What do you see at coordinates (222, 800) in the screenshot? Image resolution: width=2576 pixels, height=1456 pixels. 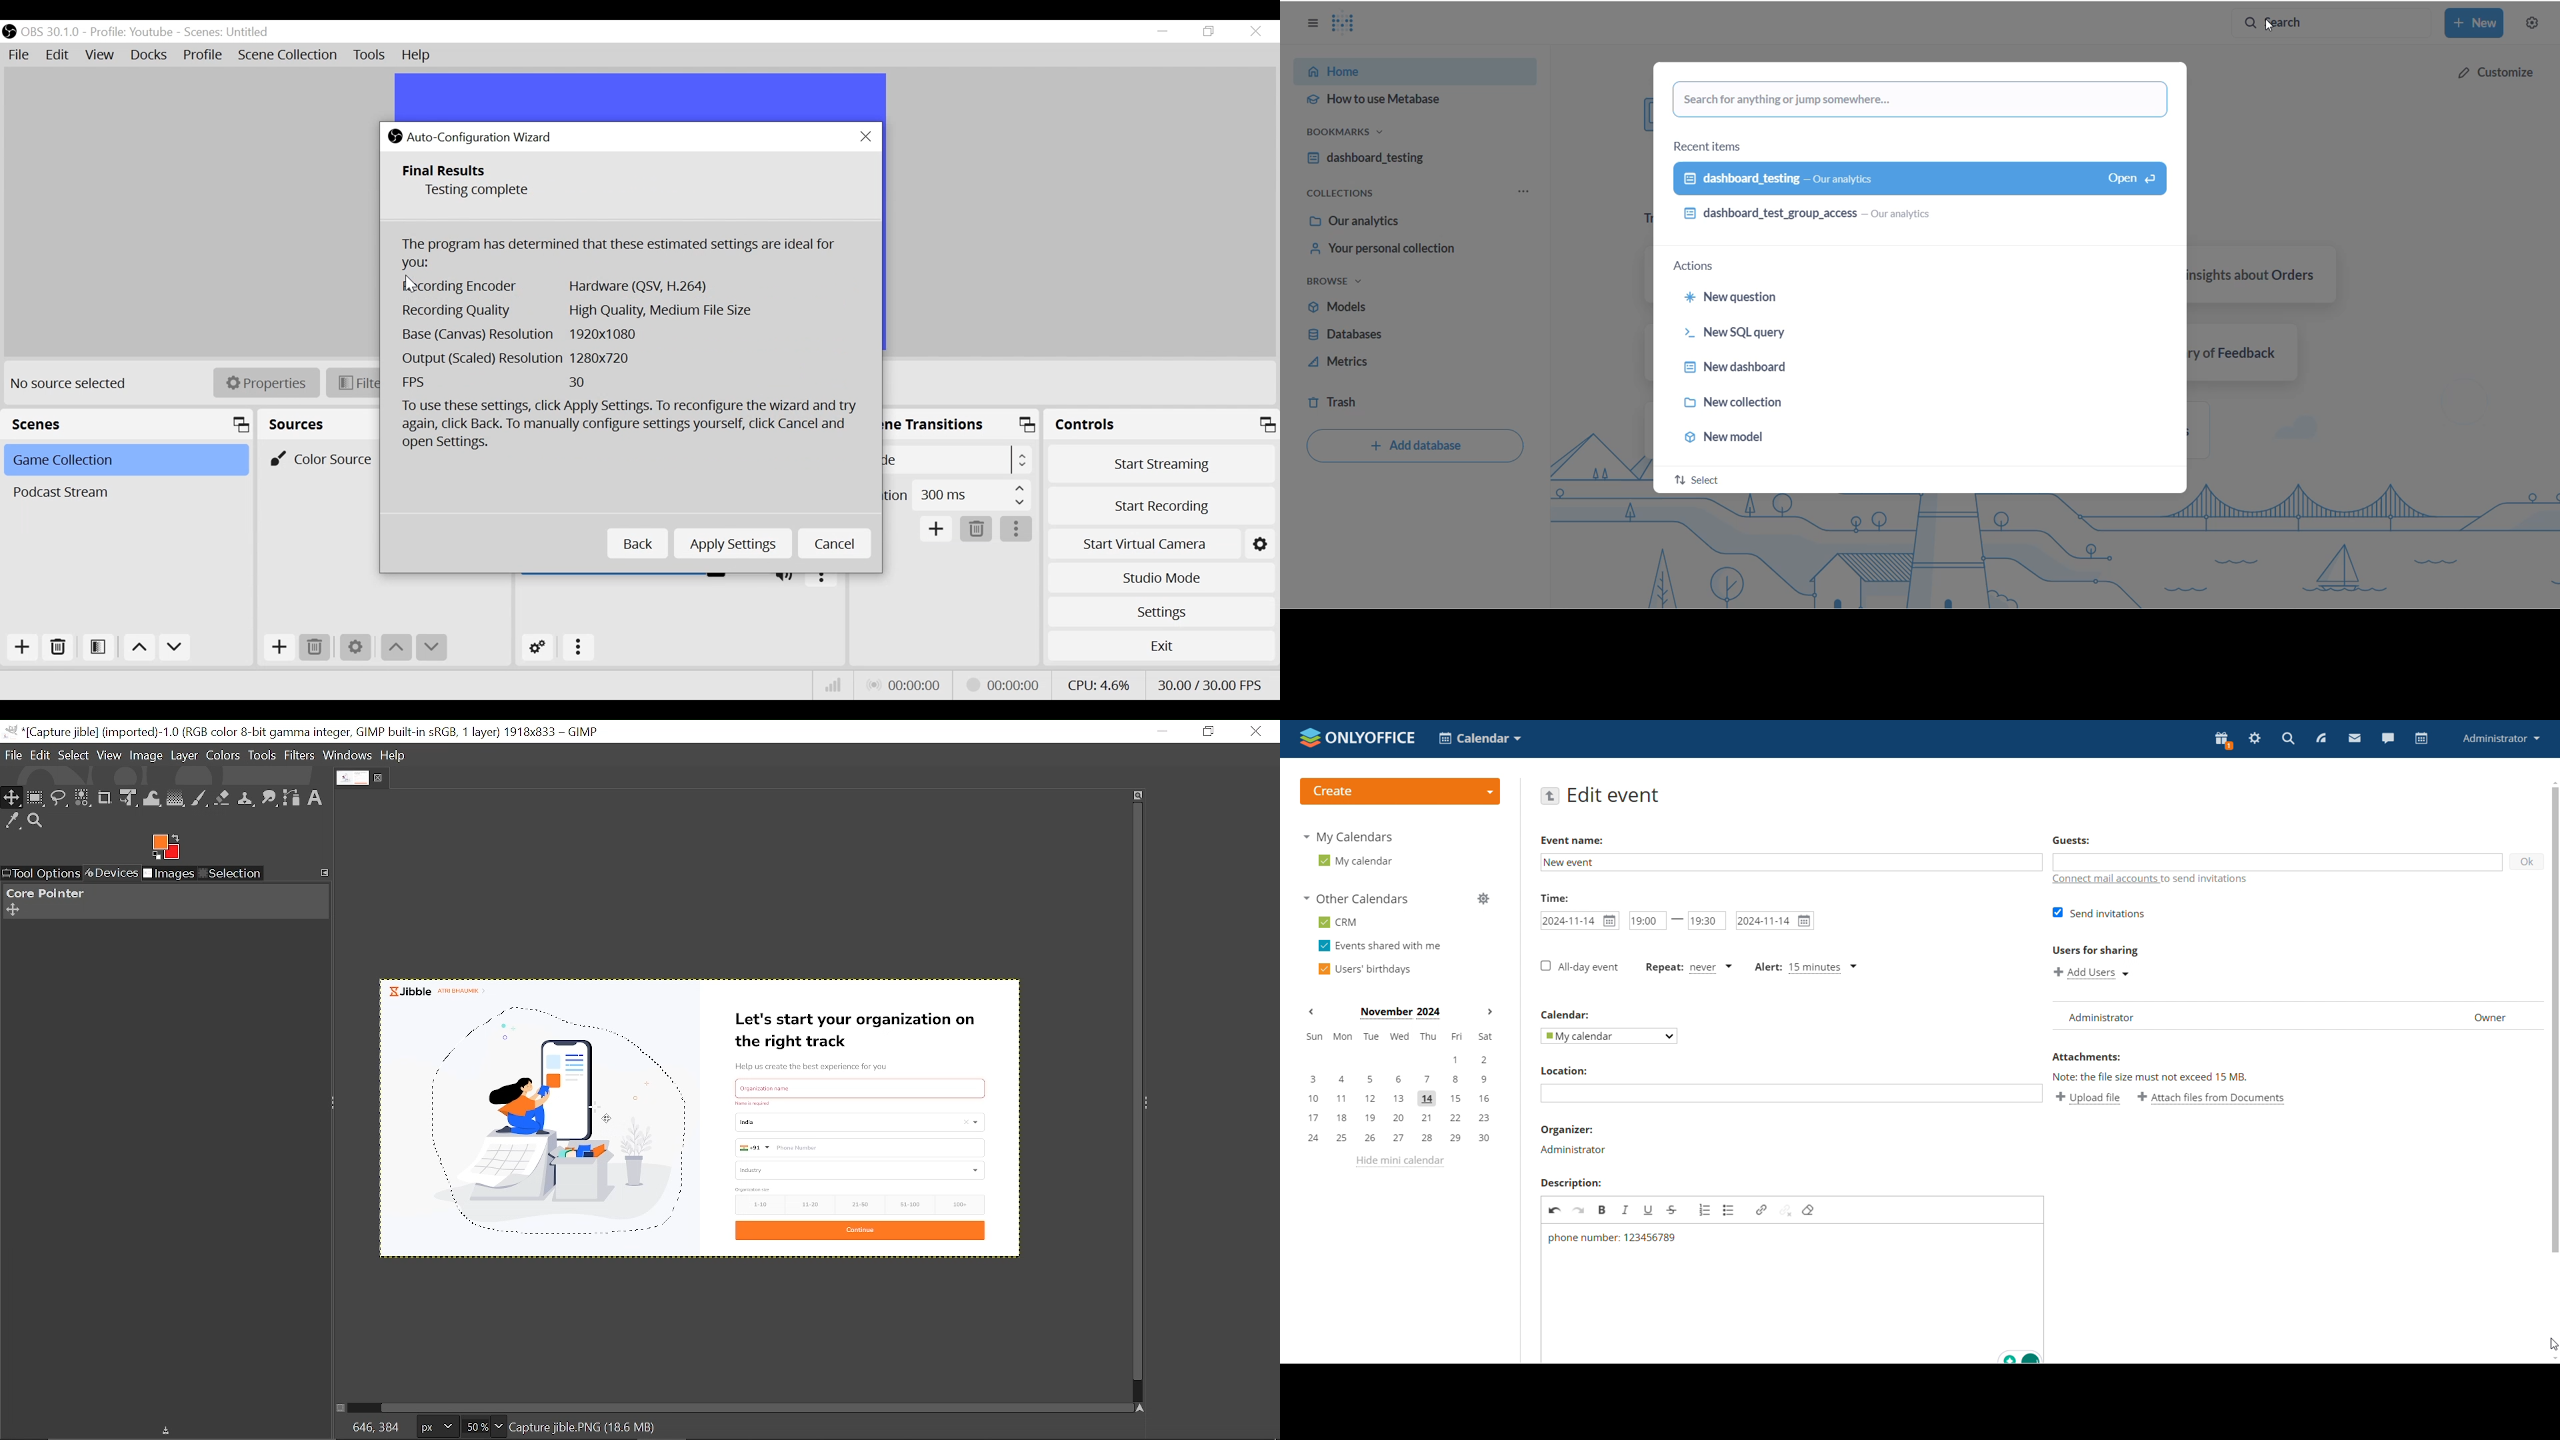 I see `Eraser tool` at bounding box center [222, 800].